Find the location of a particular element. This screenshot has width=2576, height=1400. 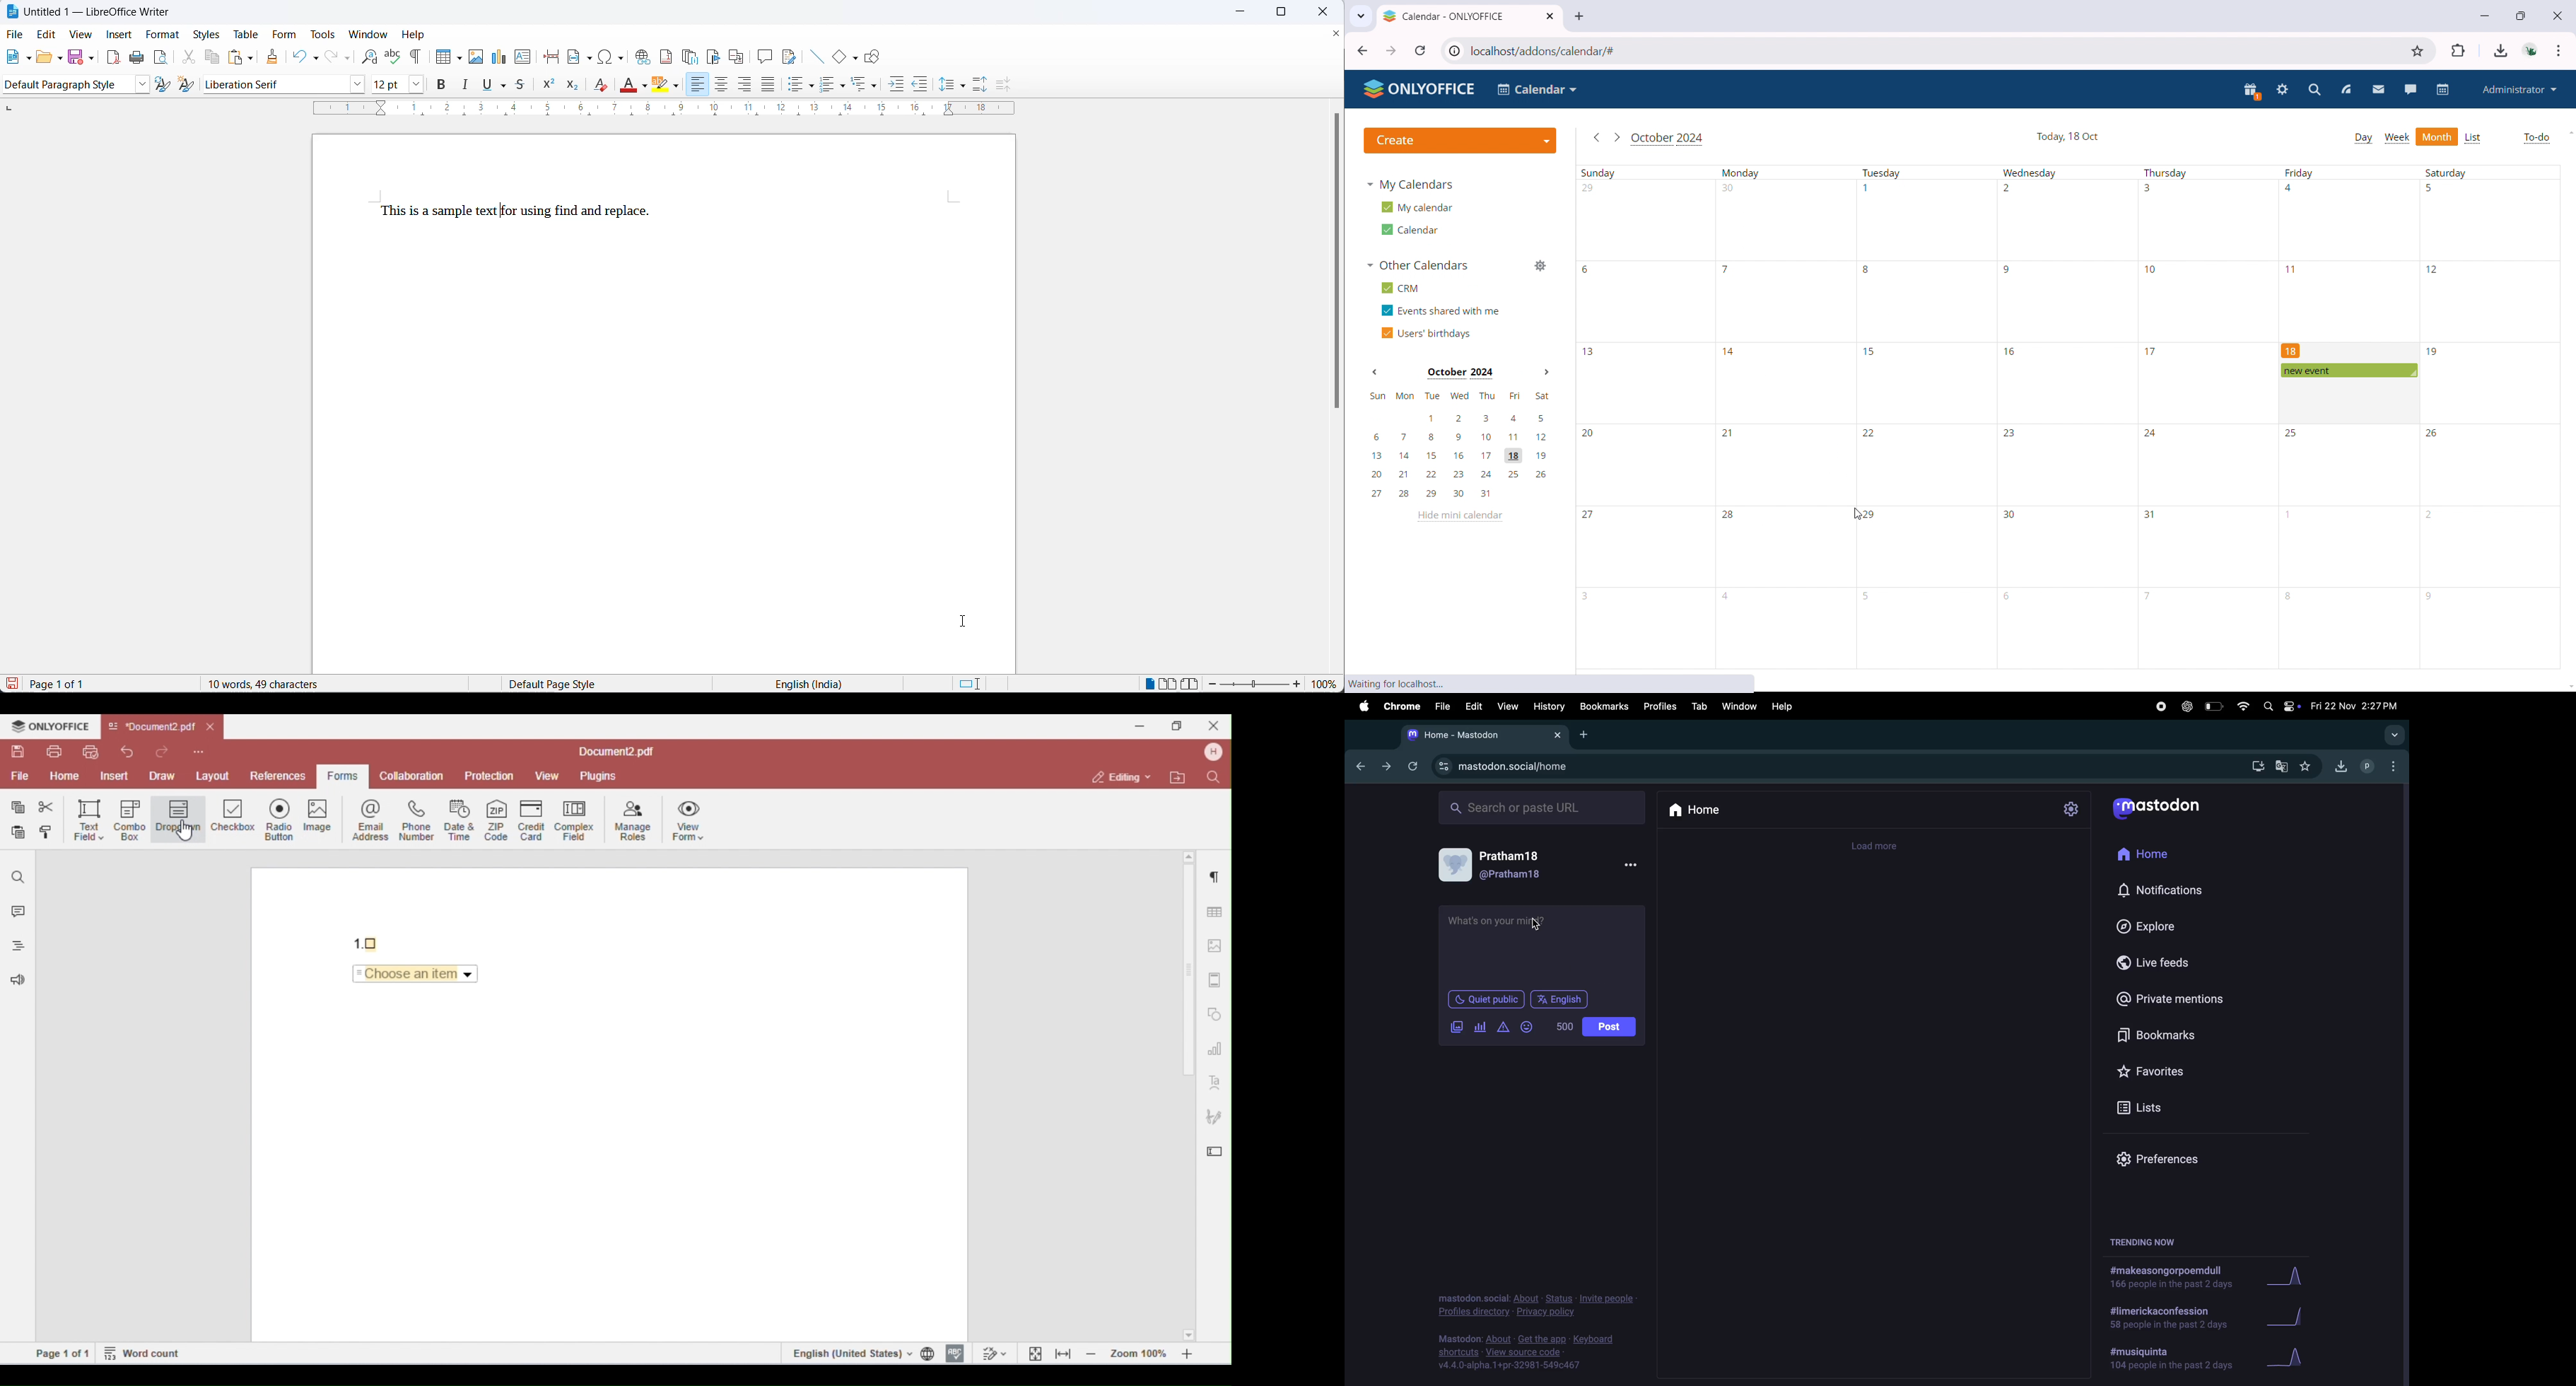

26 is located at coordinates (2433, 432).